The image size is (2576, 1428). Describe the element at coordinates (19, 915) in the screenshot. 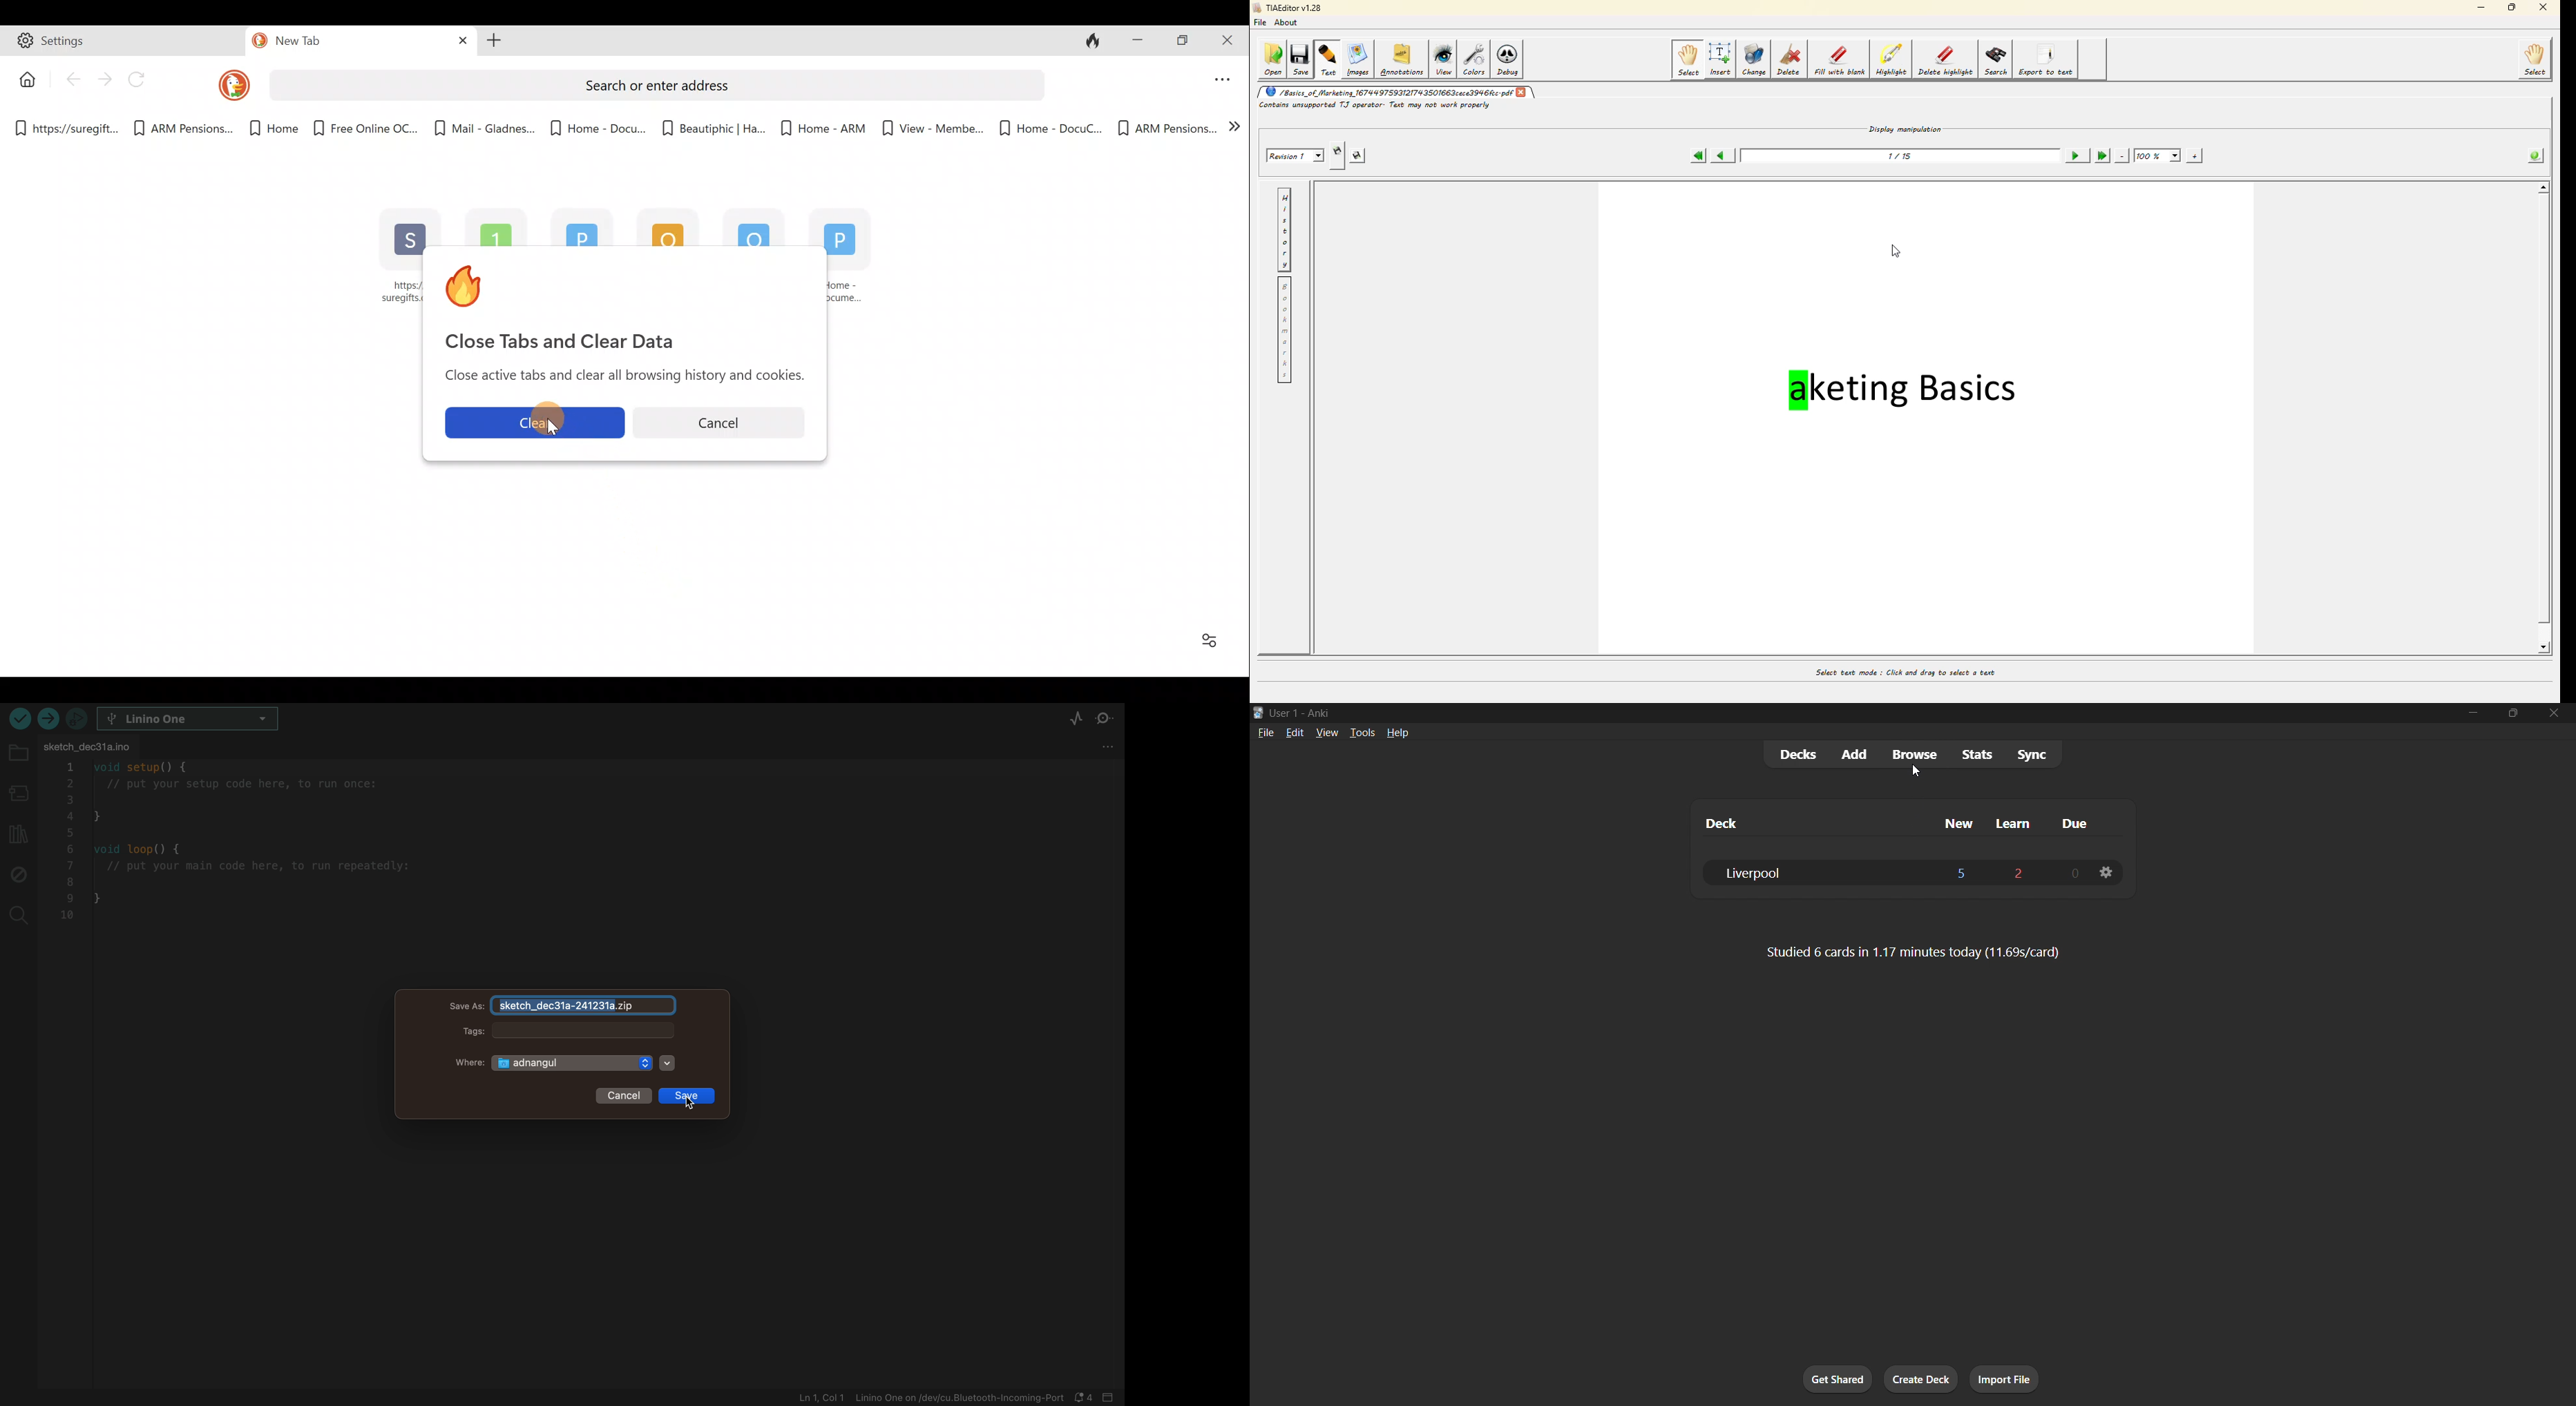

I see `search` at that location.